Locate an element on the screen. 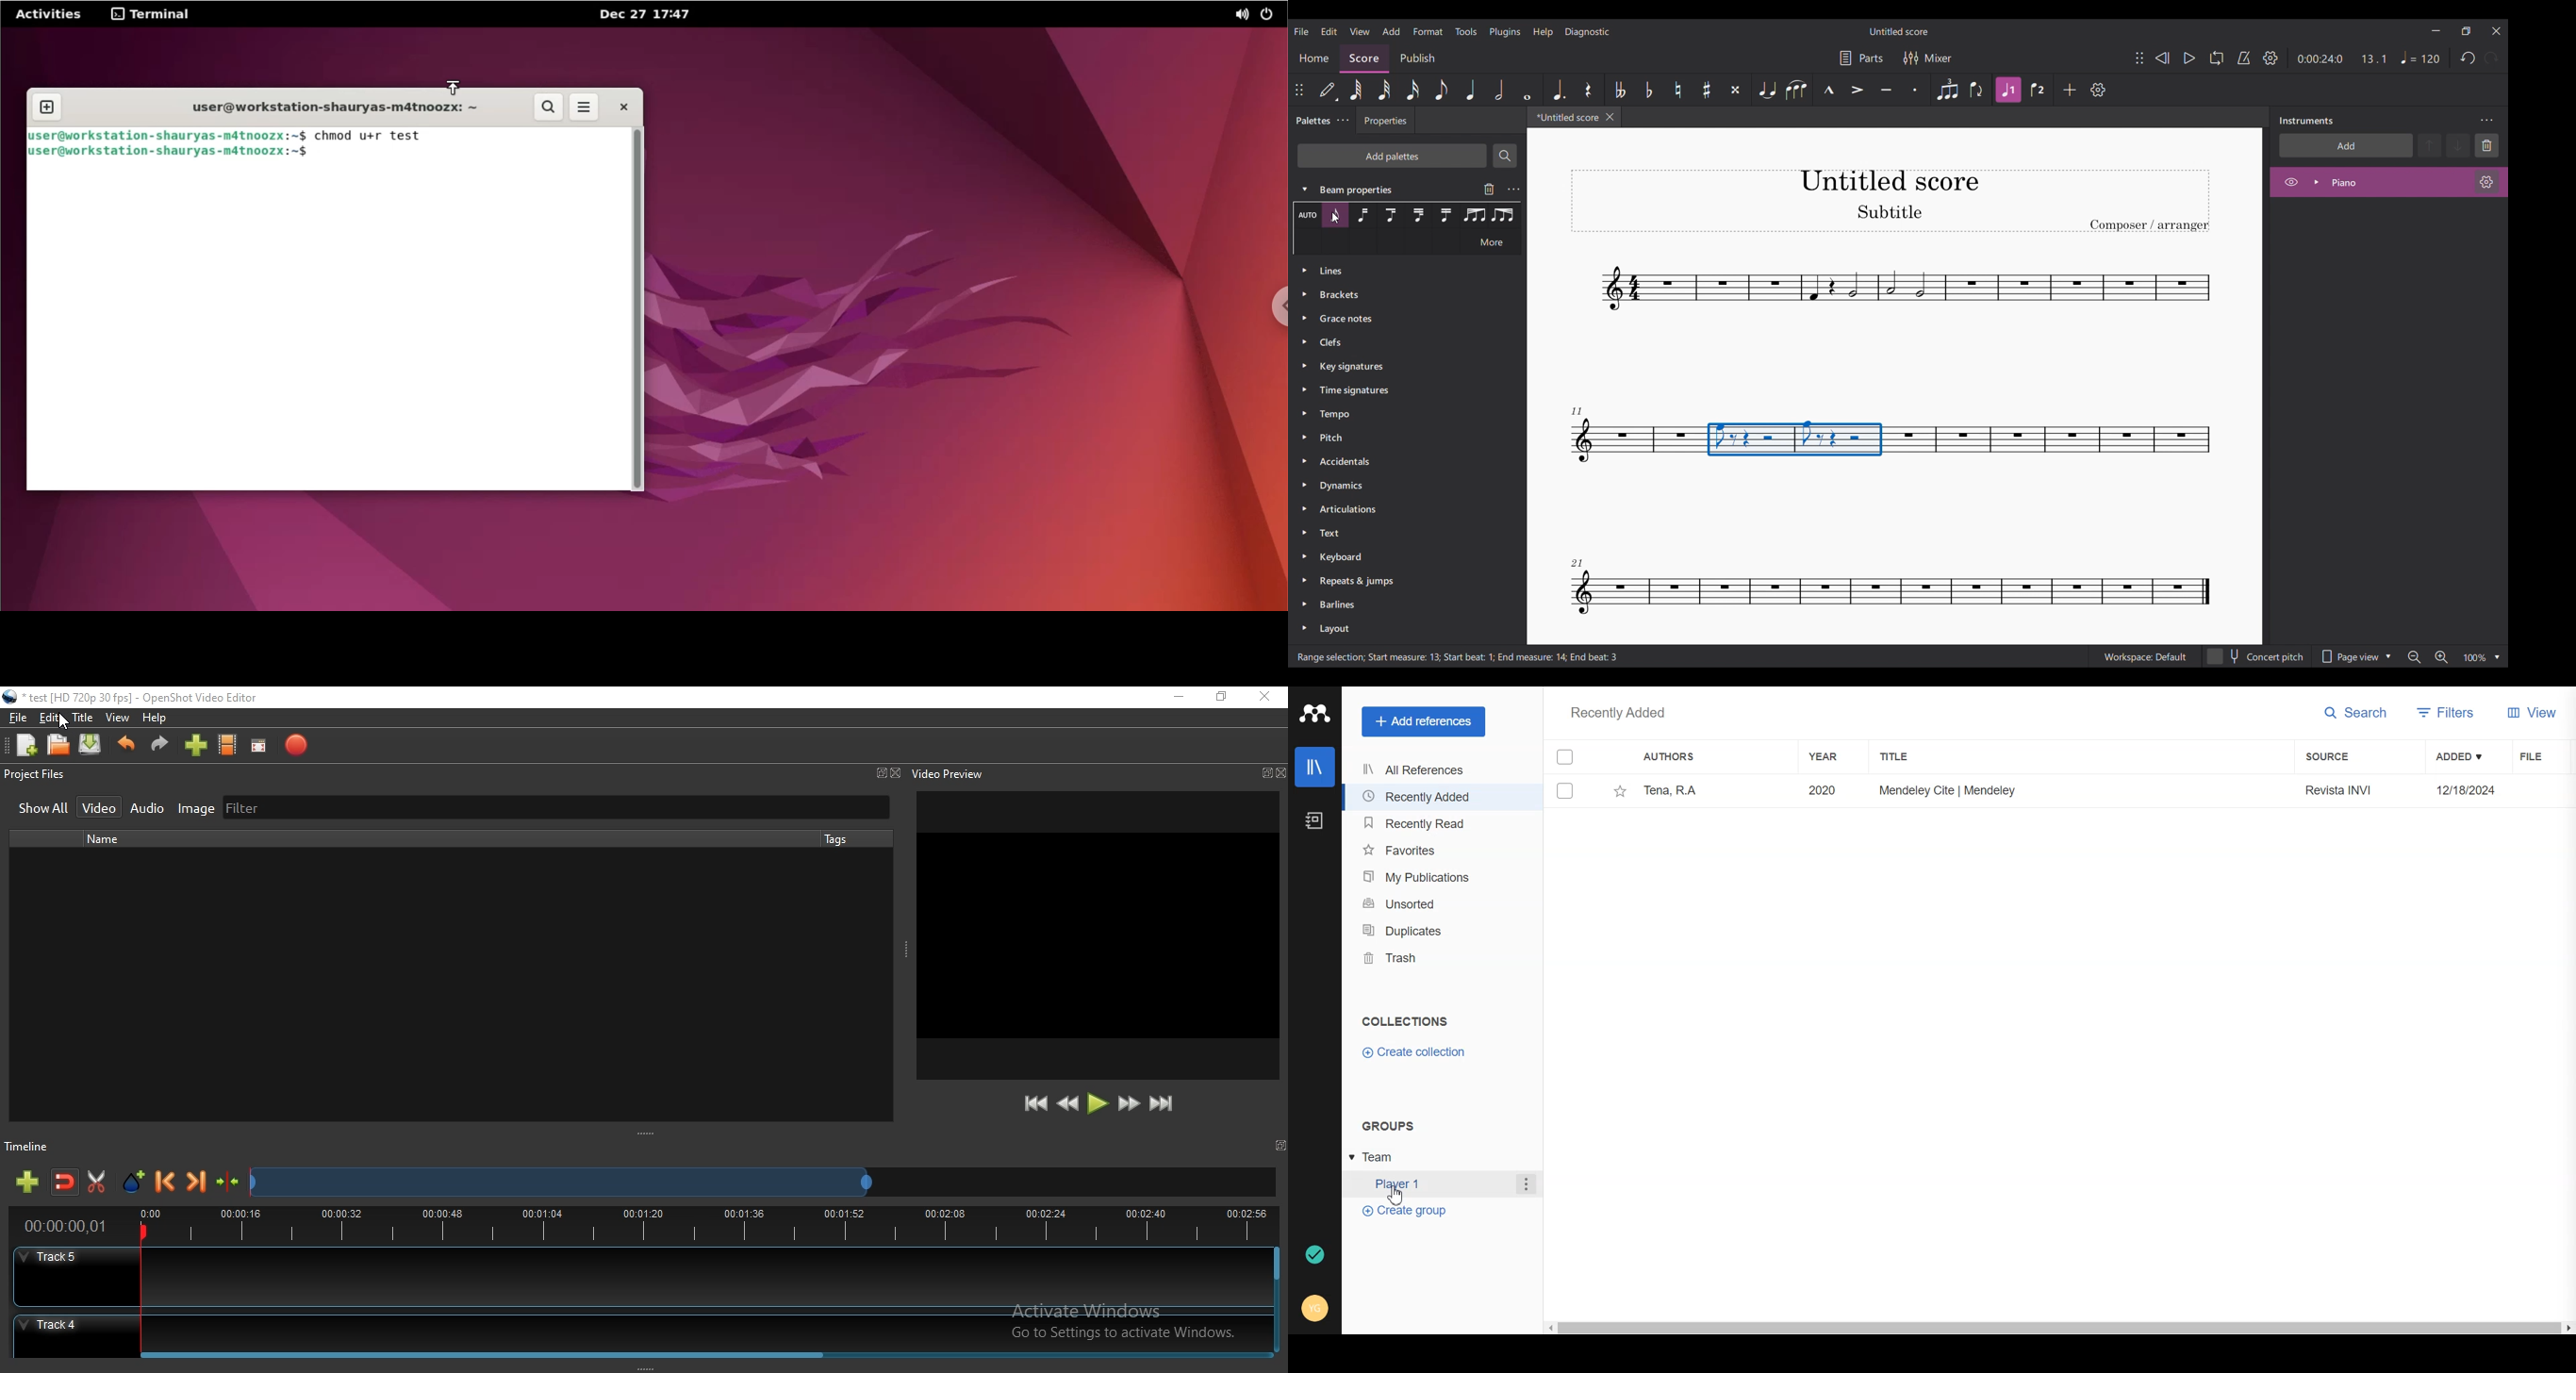 This screenshot has width=2576, height=1400. Video preview is located at coordinates (948, 773).